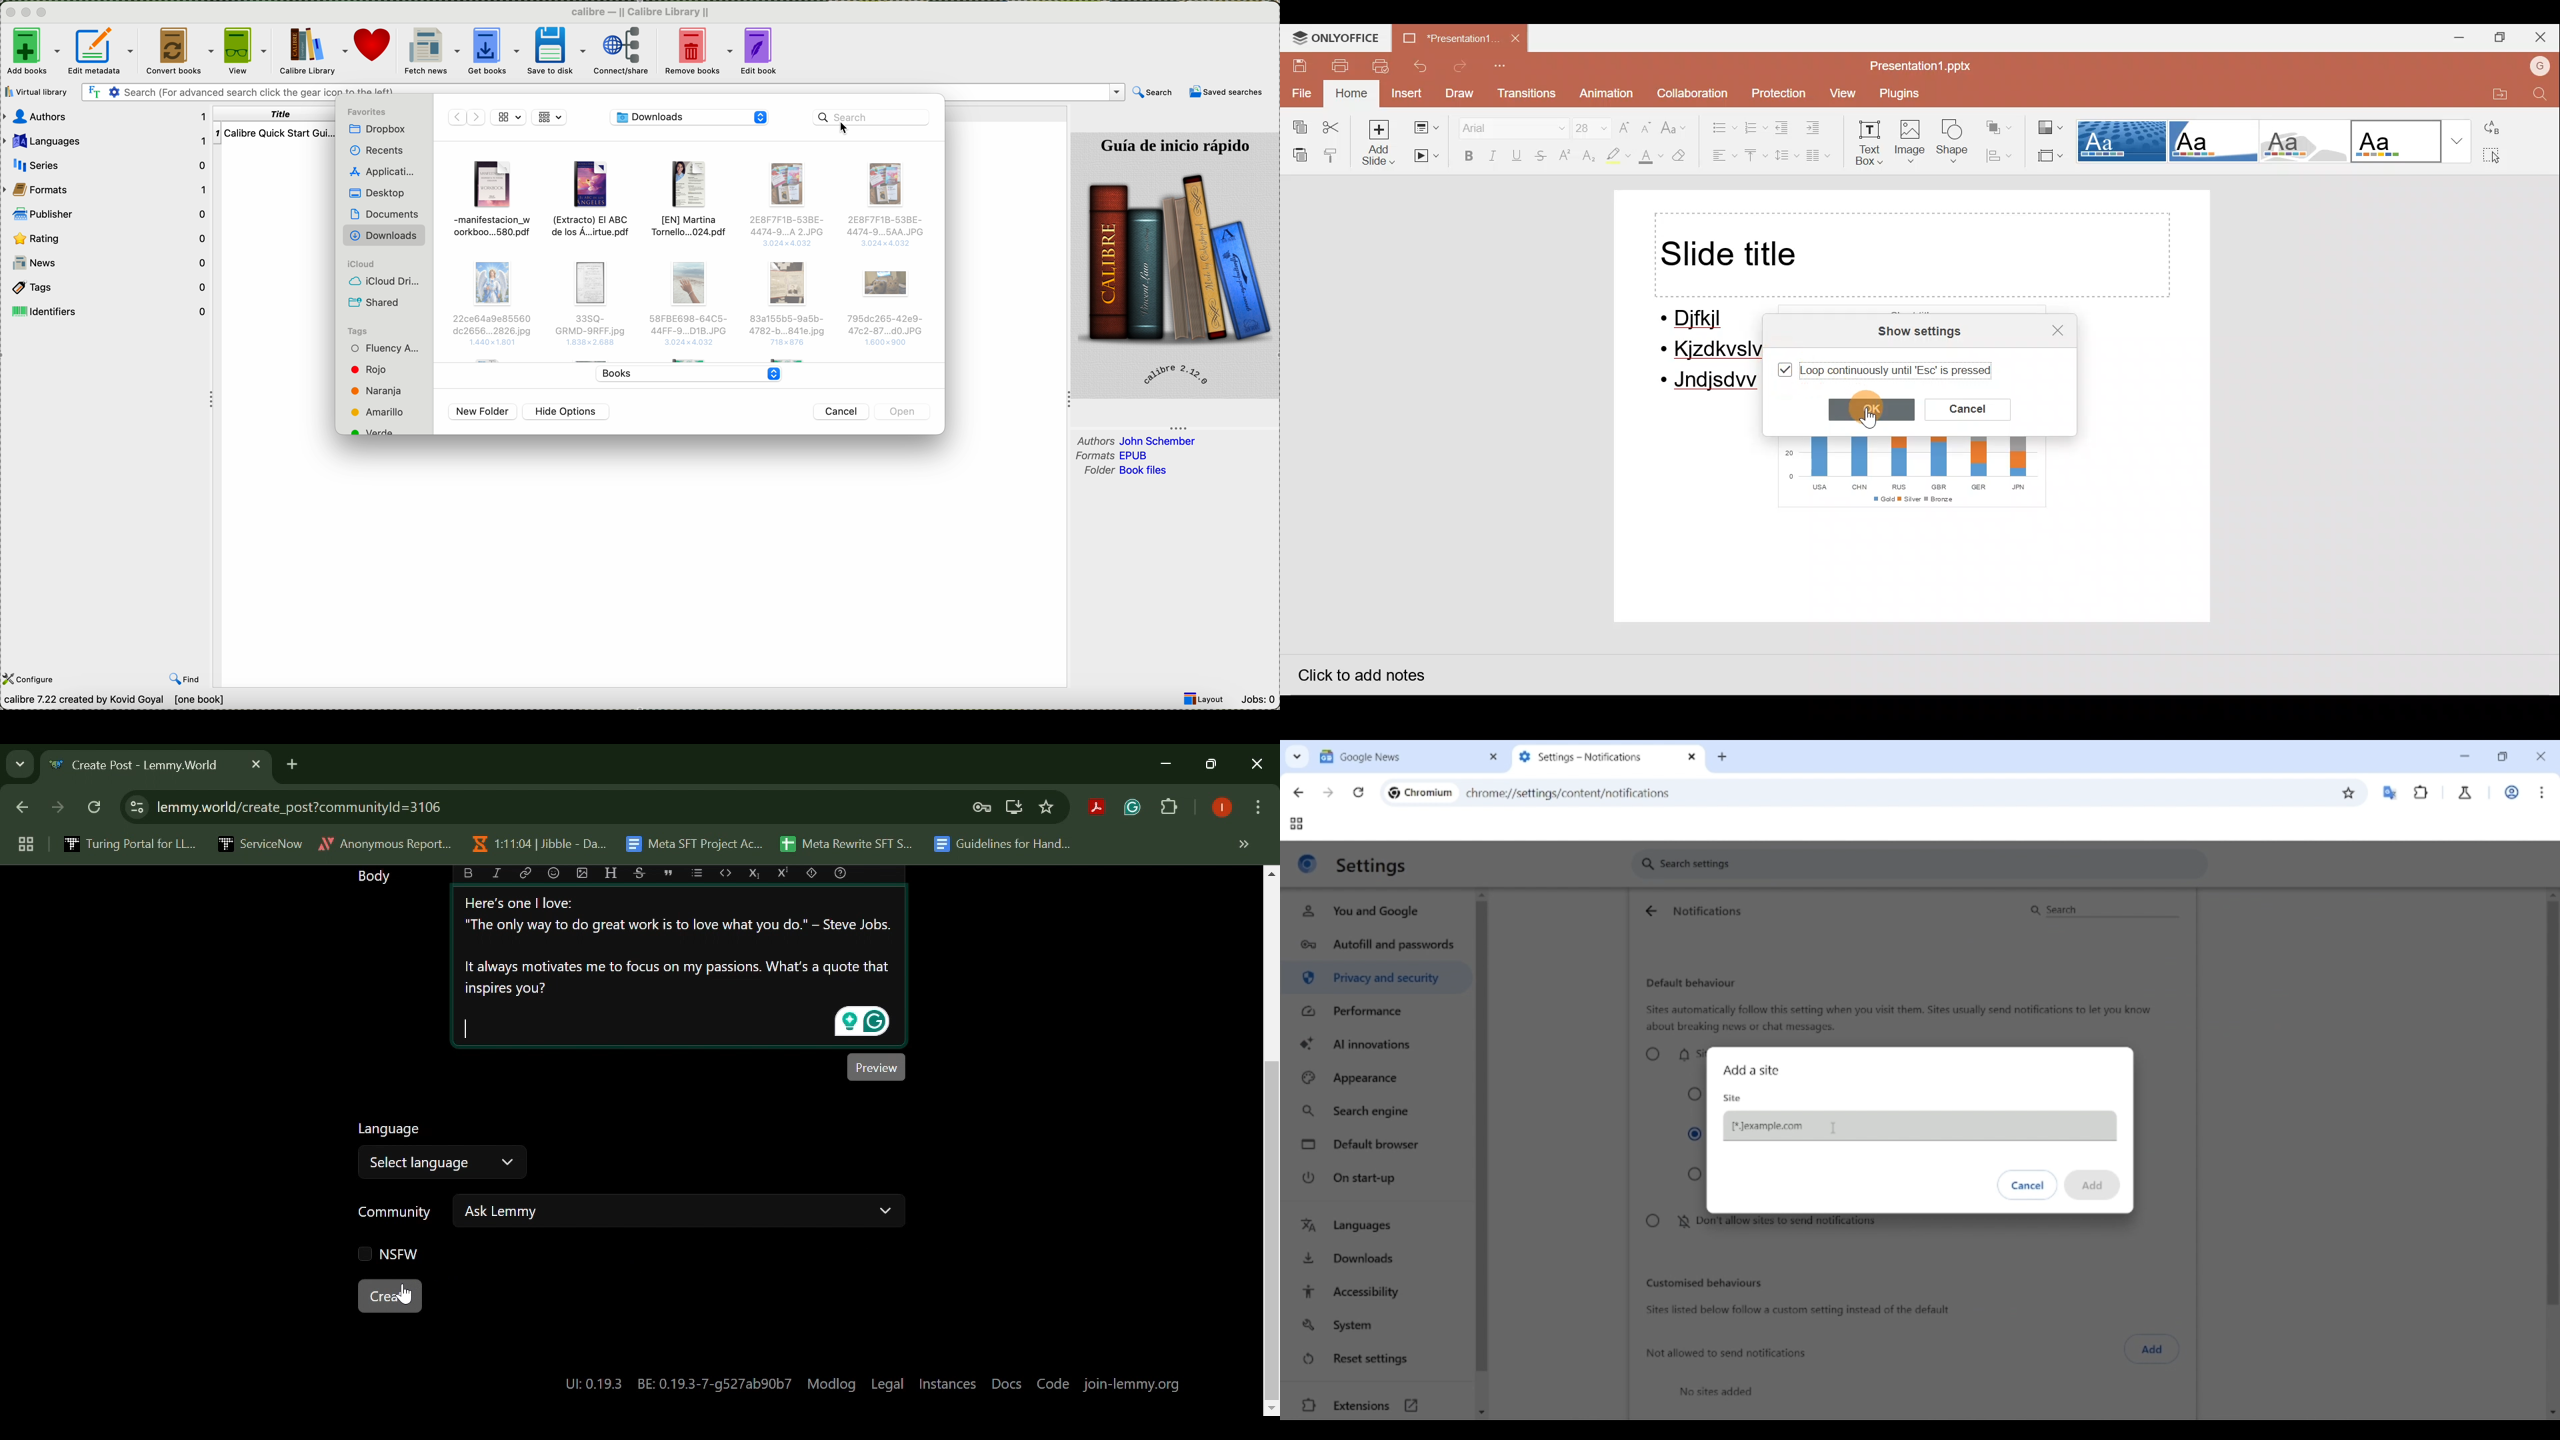 The image size is (2576, 1456). What do you see at coordinates (23, 845) in the screenshot?
I see `Tab Groups` at bounding box center [23, 845].